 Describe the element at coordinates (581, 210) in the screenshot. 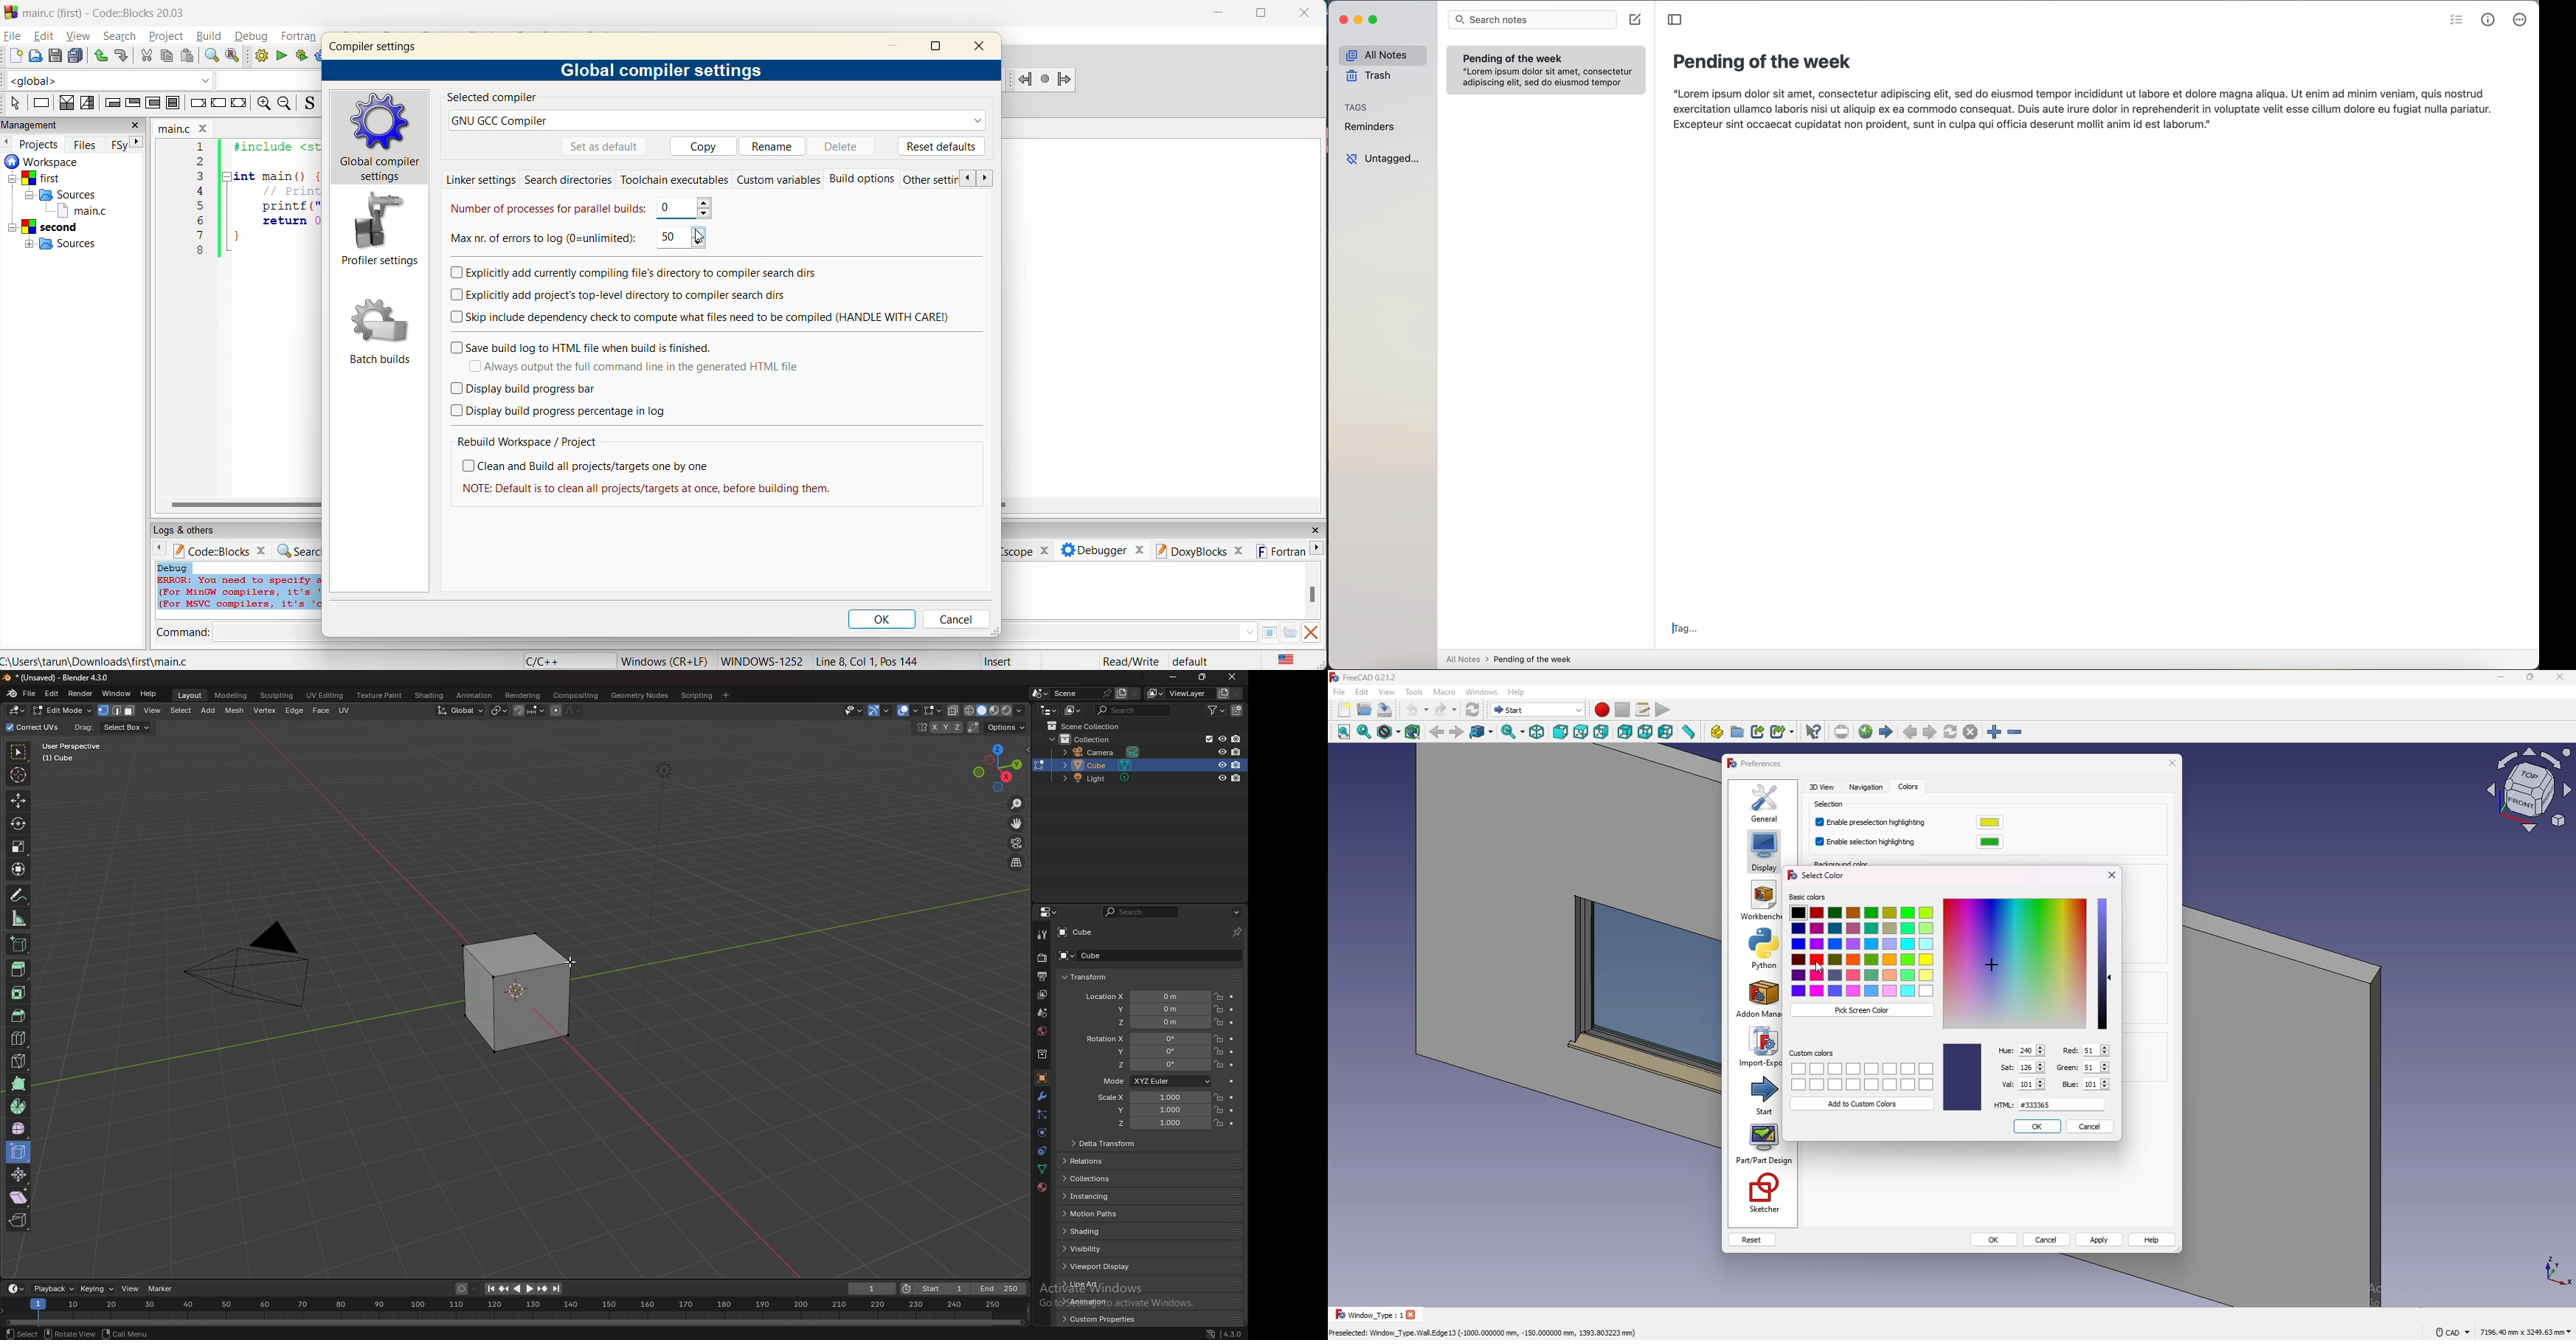

I see `number of processes for parallel builds 0` at that location.